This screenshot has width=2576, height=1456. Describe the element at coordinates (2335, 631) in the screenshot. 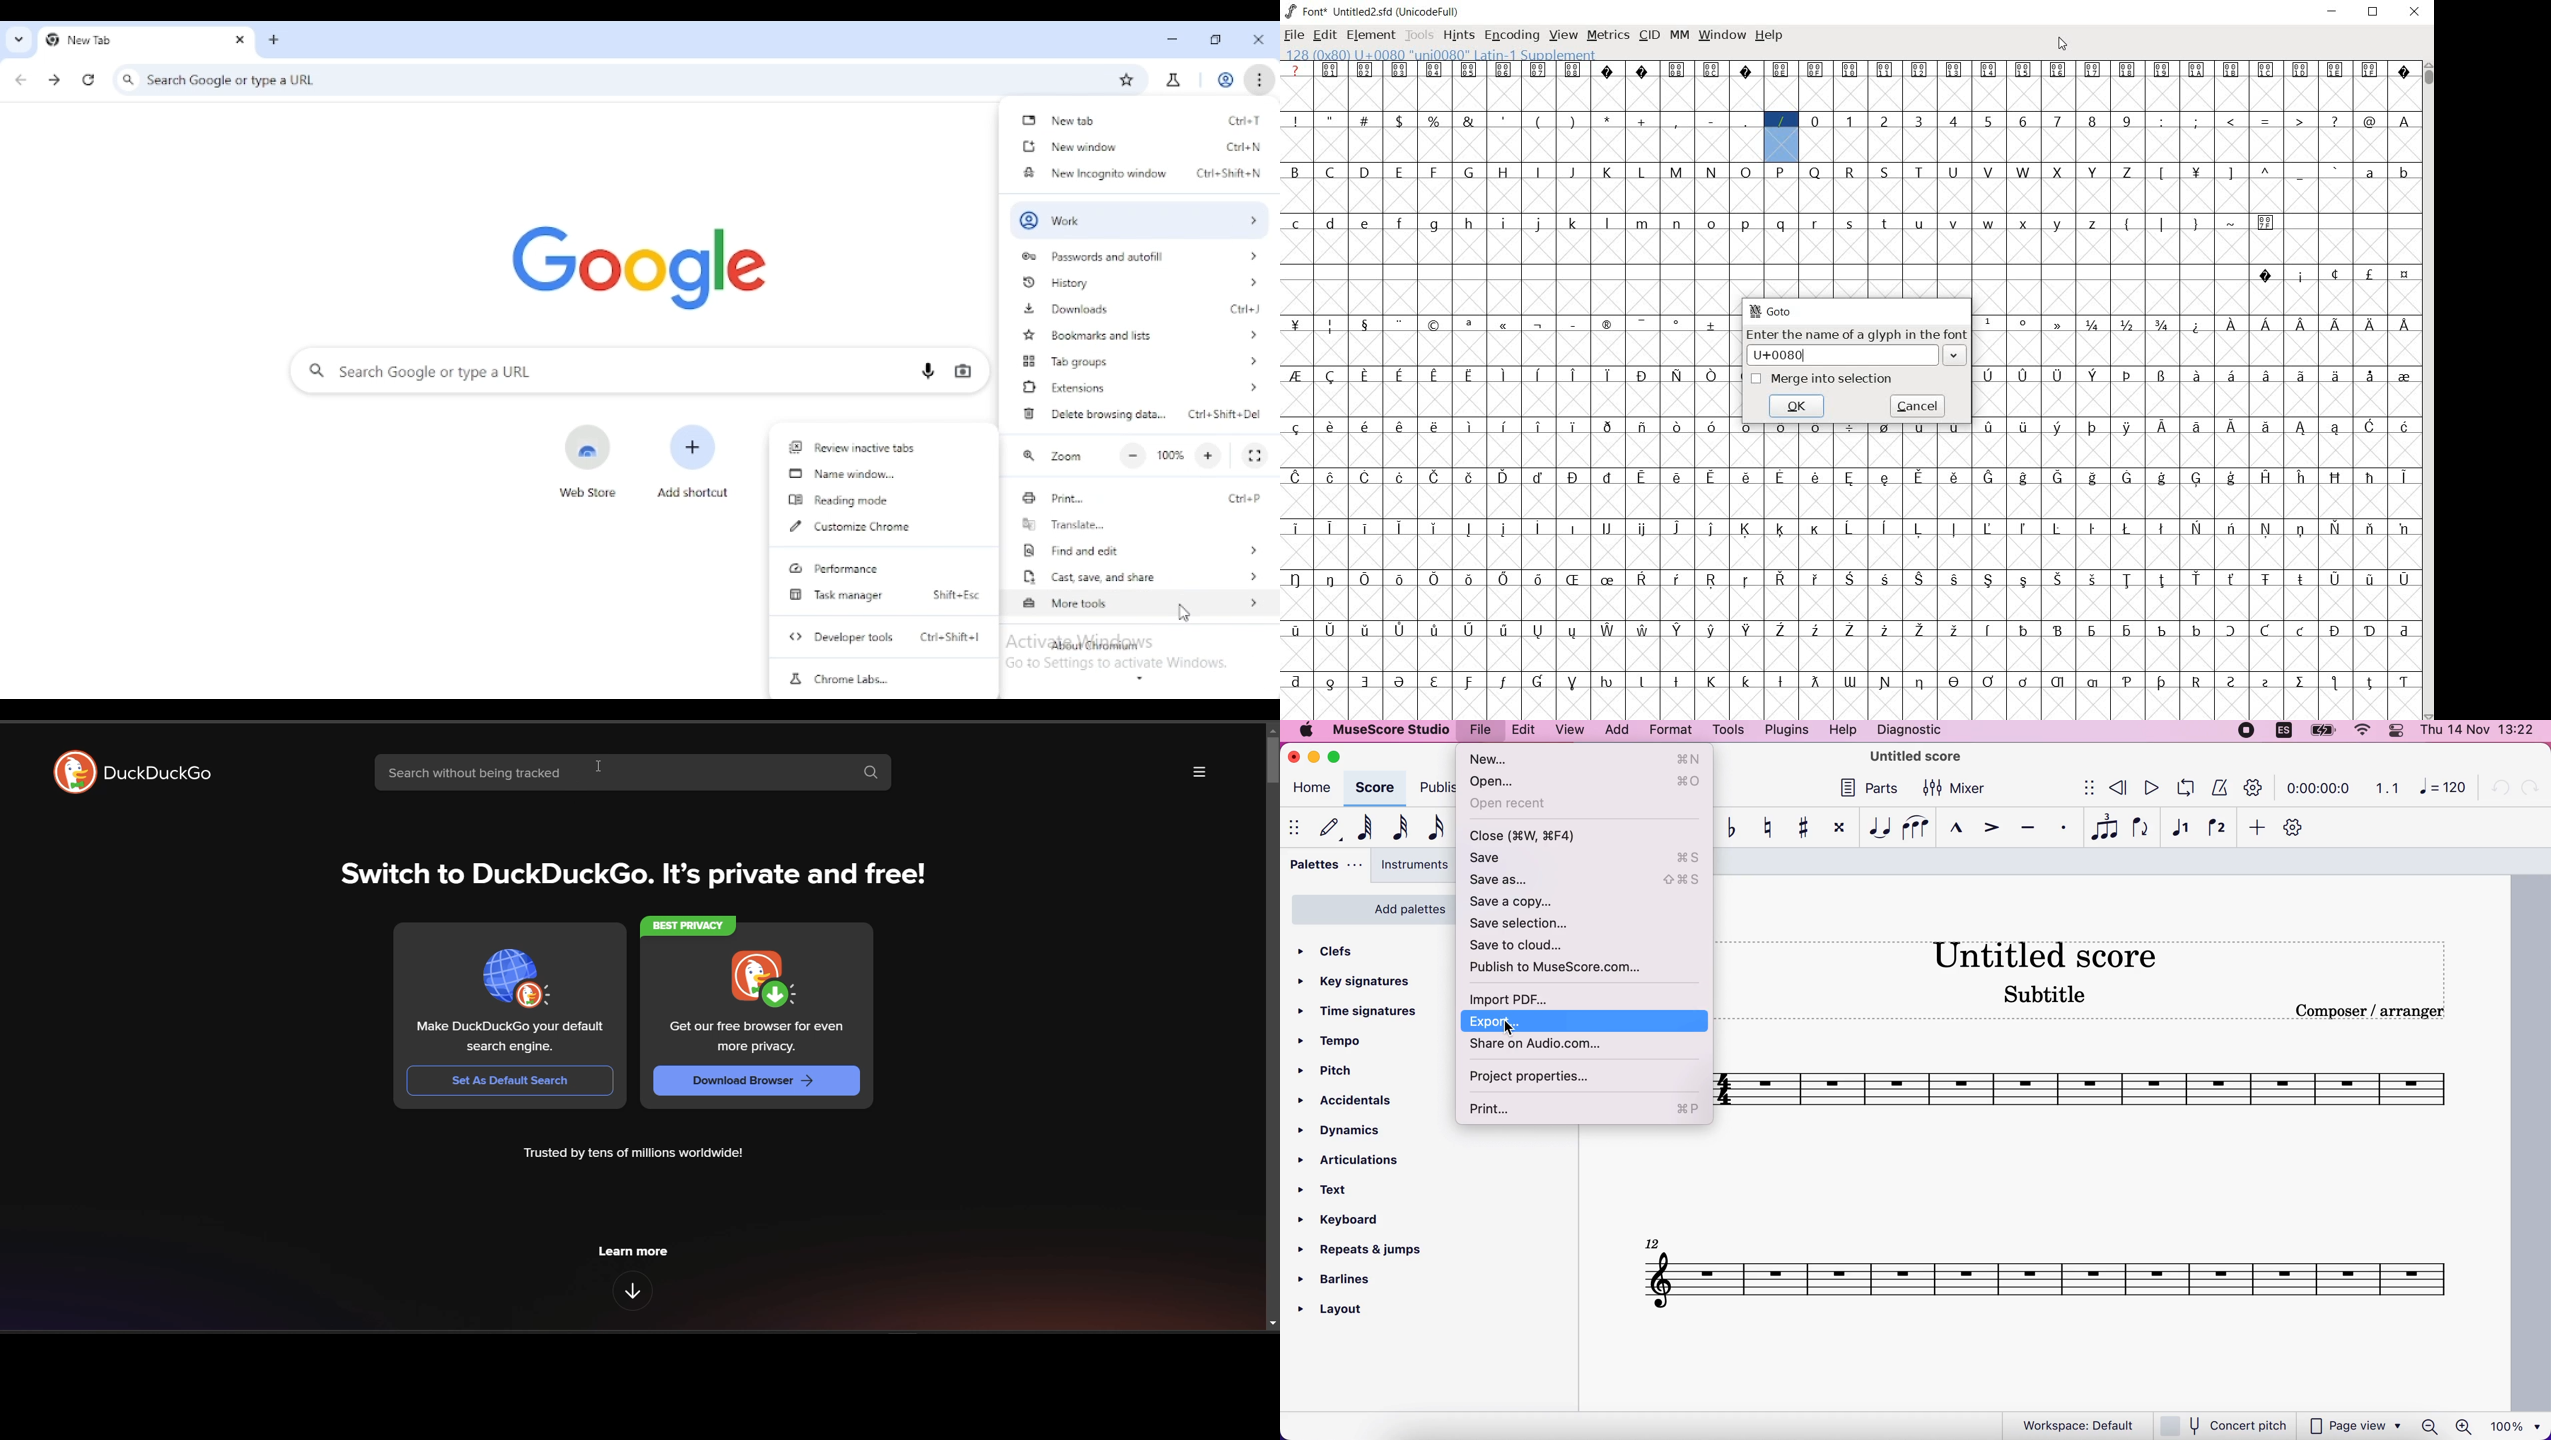

I see `glyph` at that location.